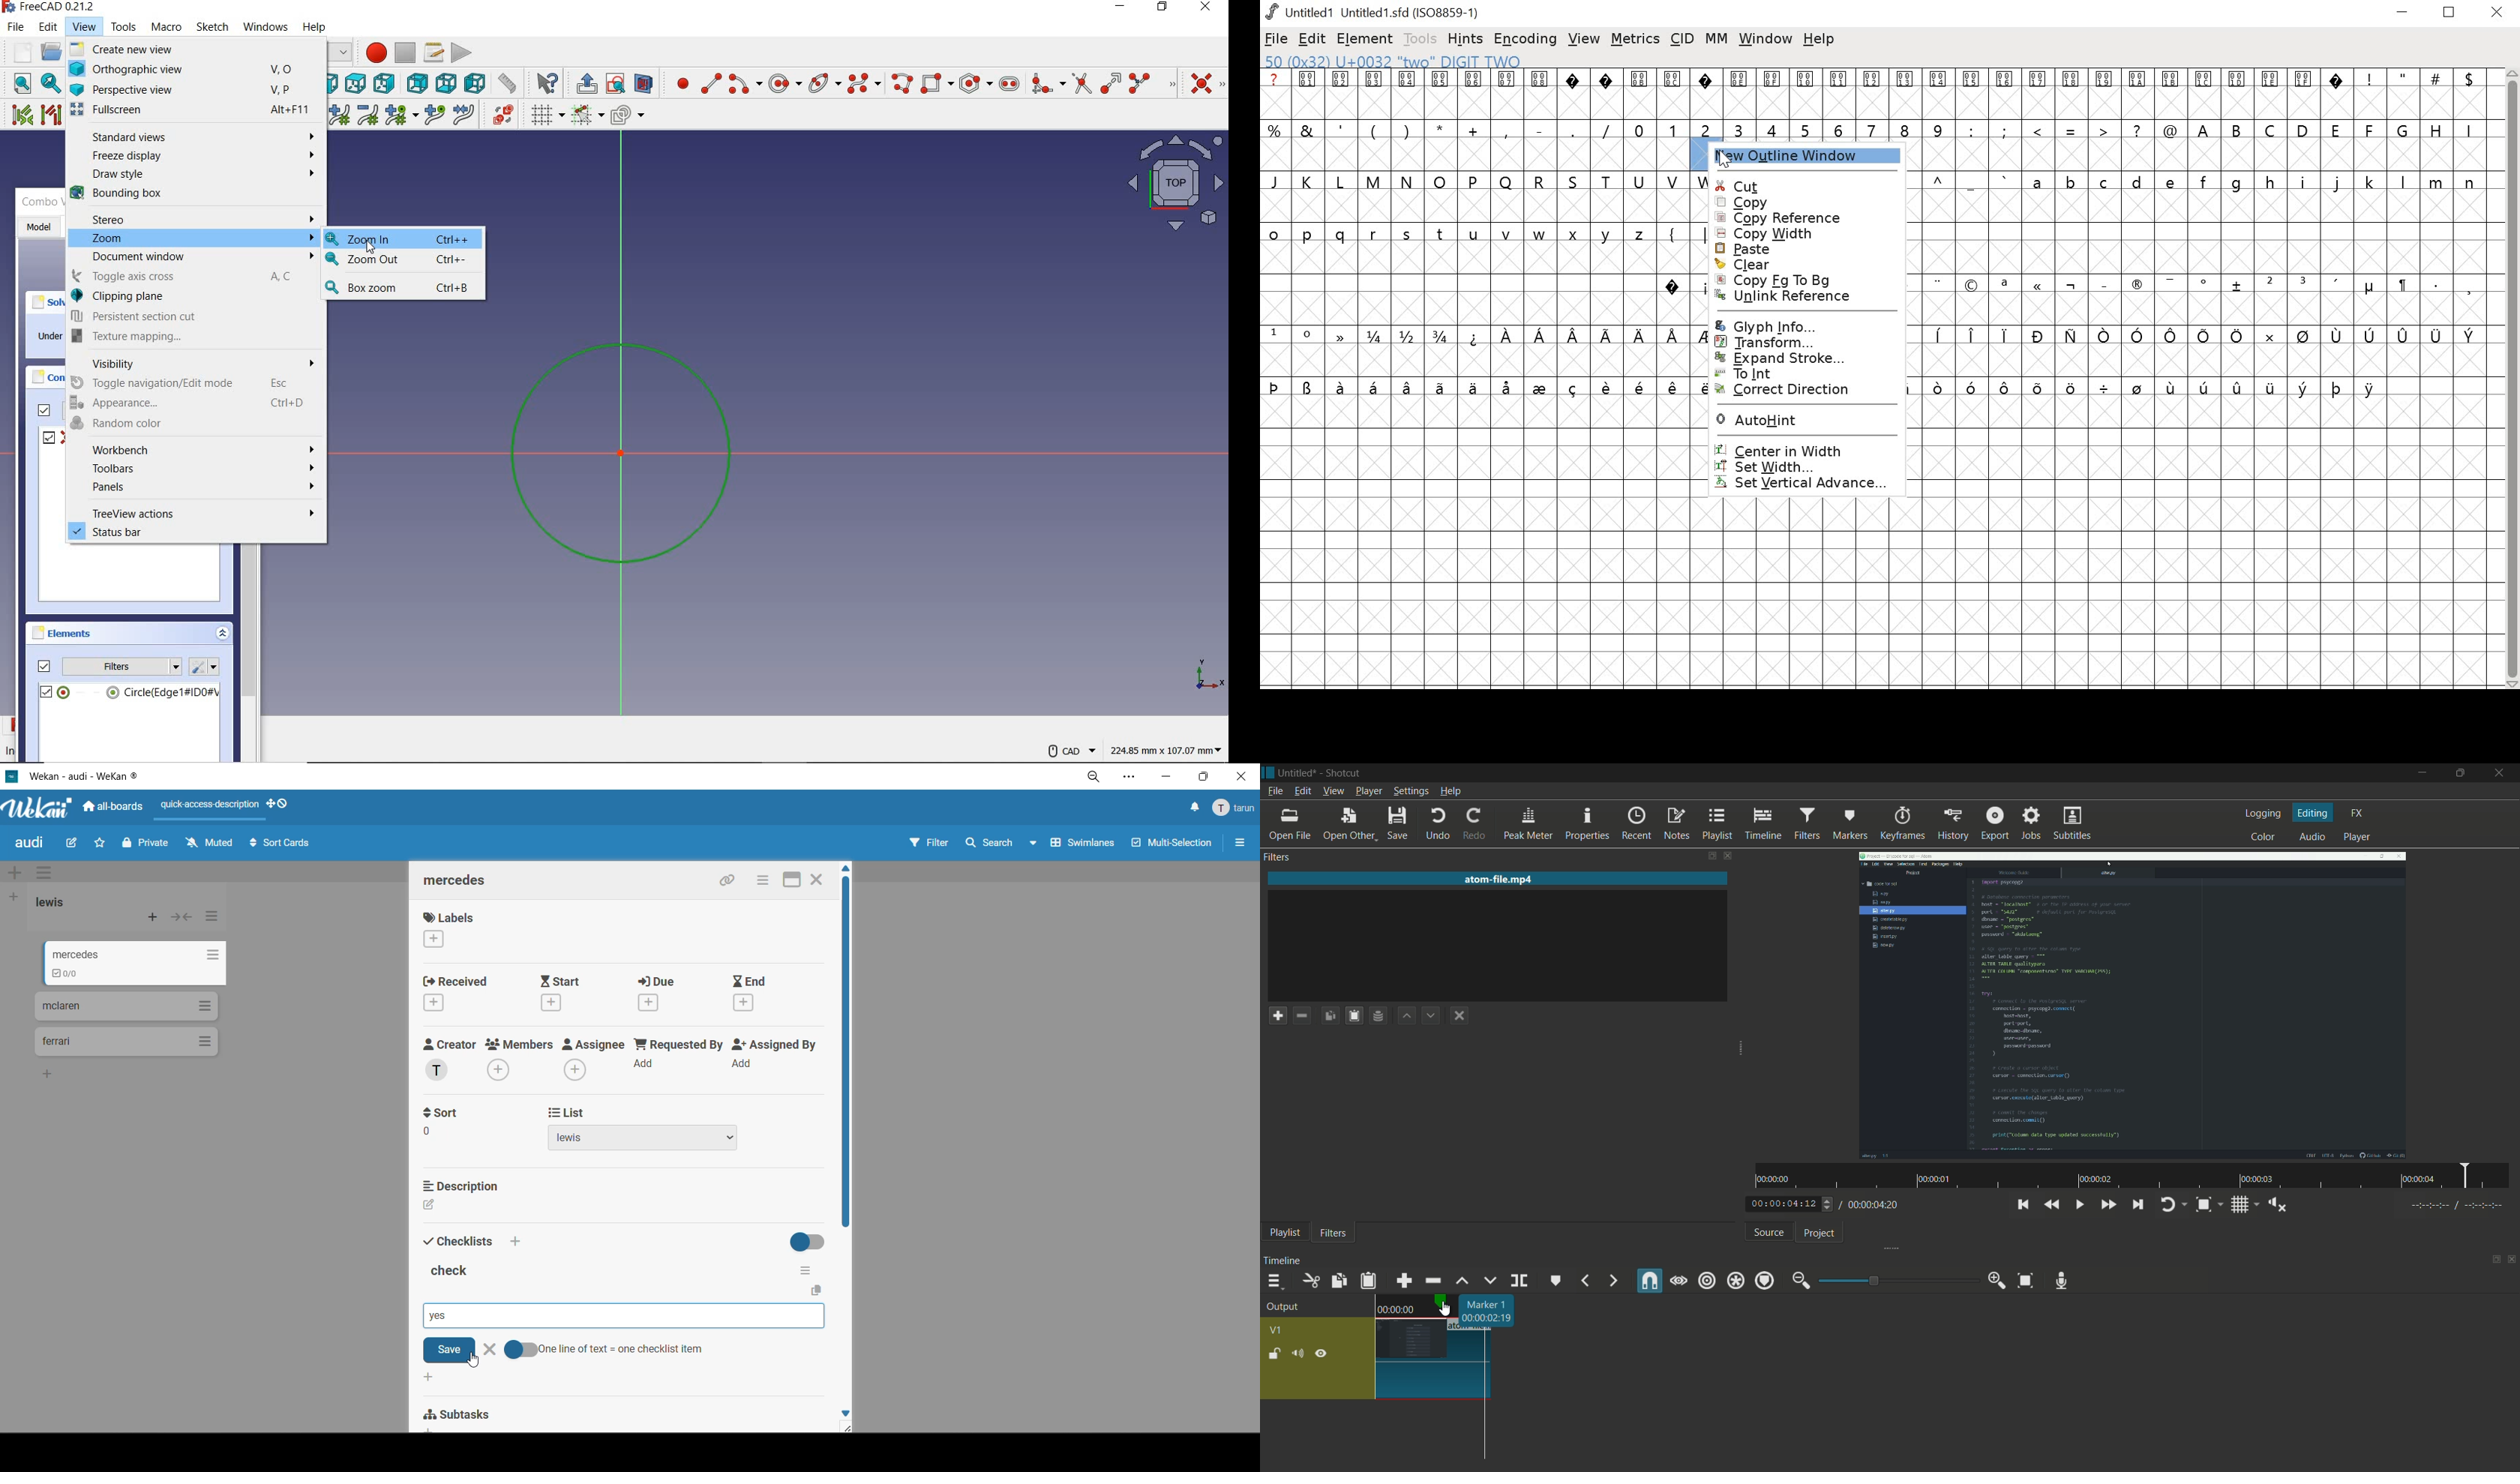 The image size is (2520, 1484). Describe the element at coordinates (1166, 752) in the screenshot. I see `coordintes` at that location.